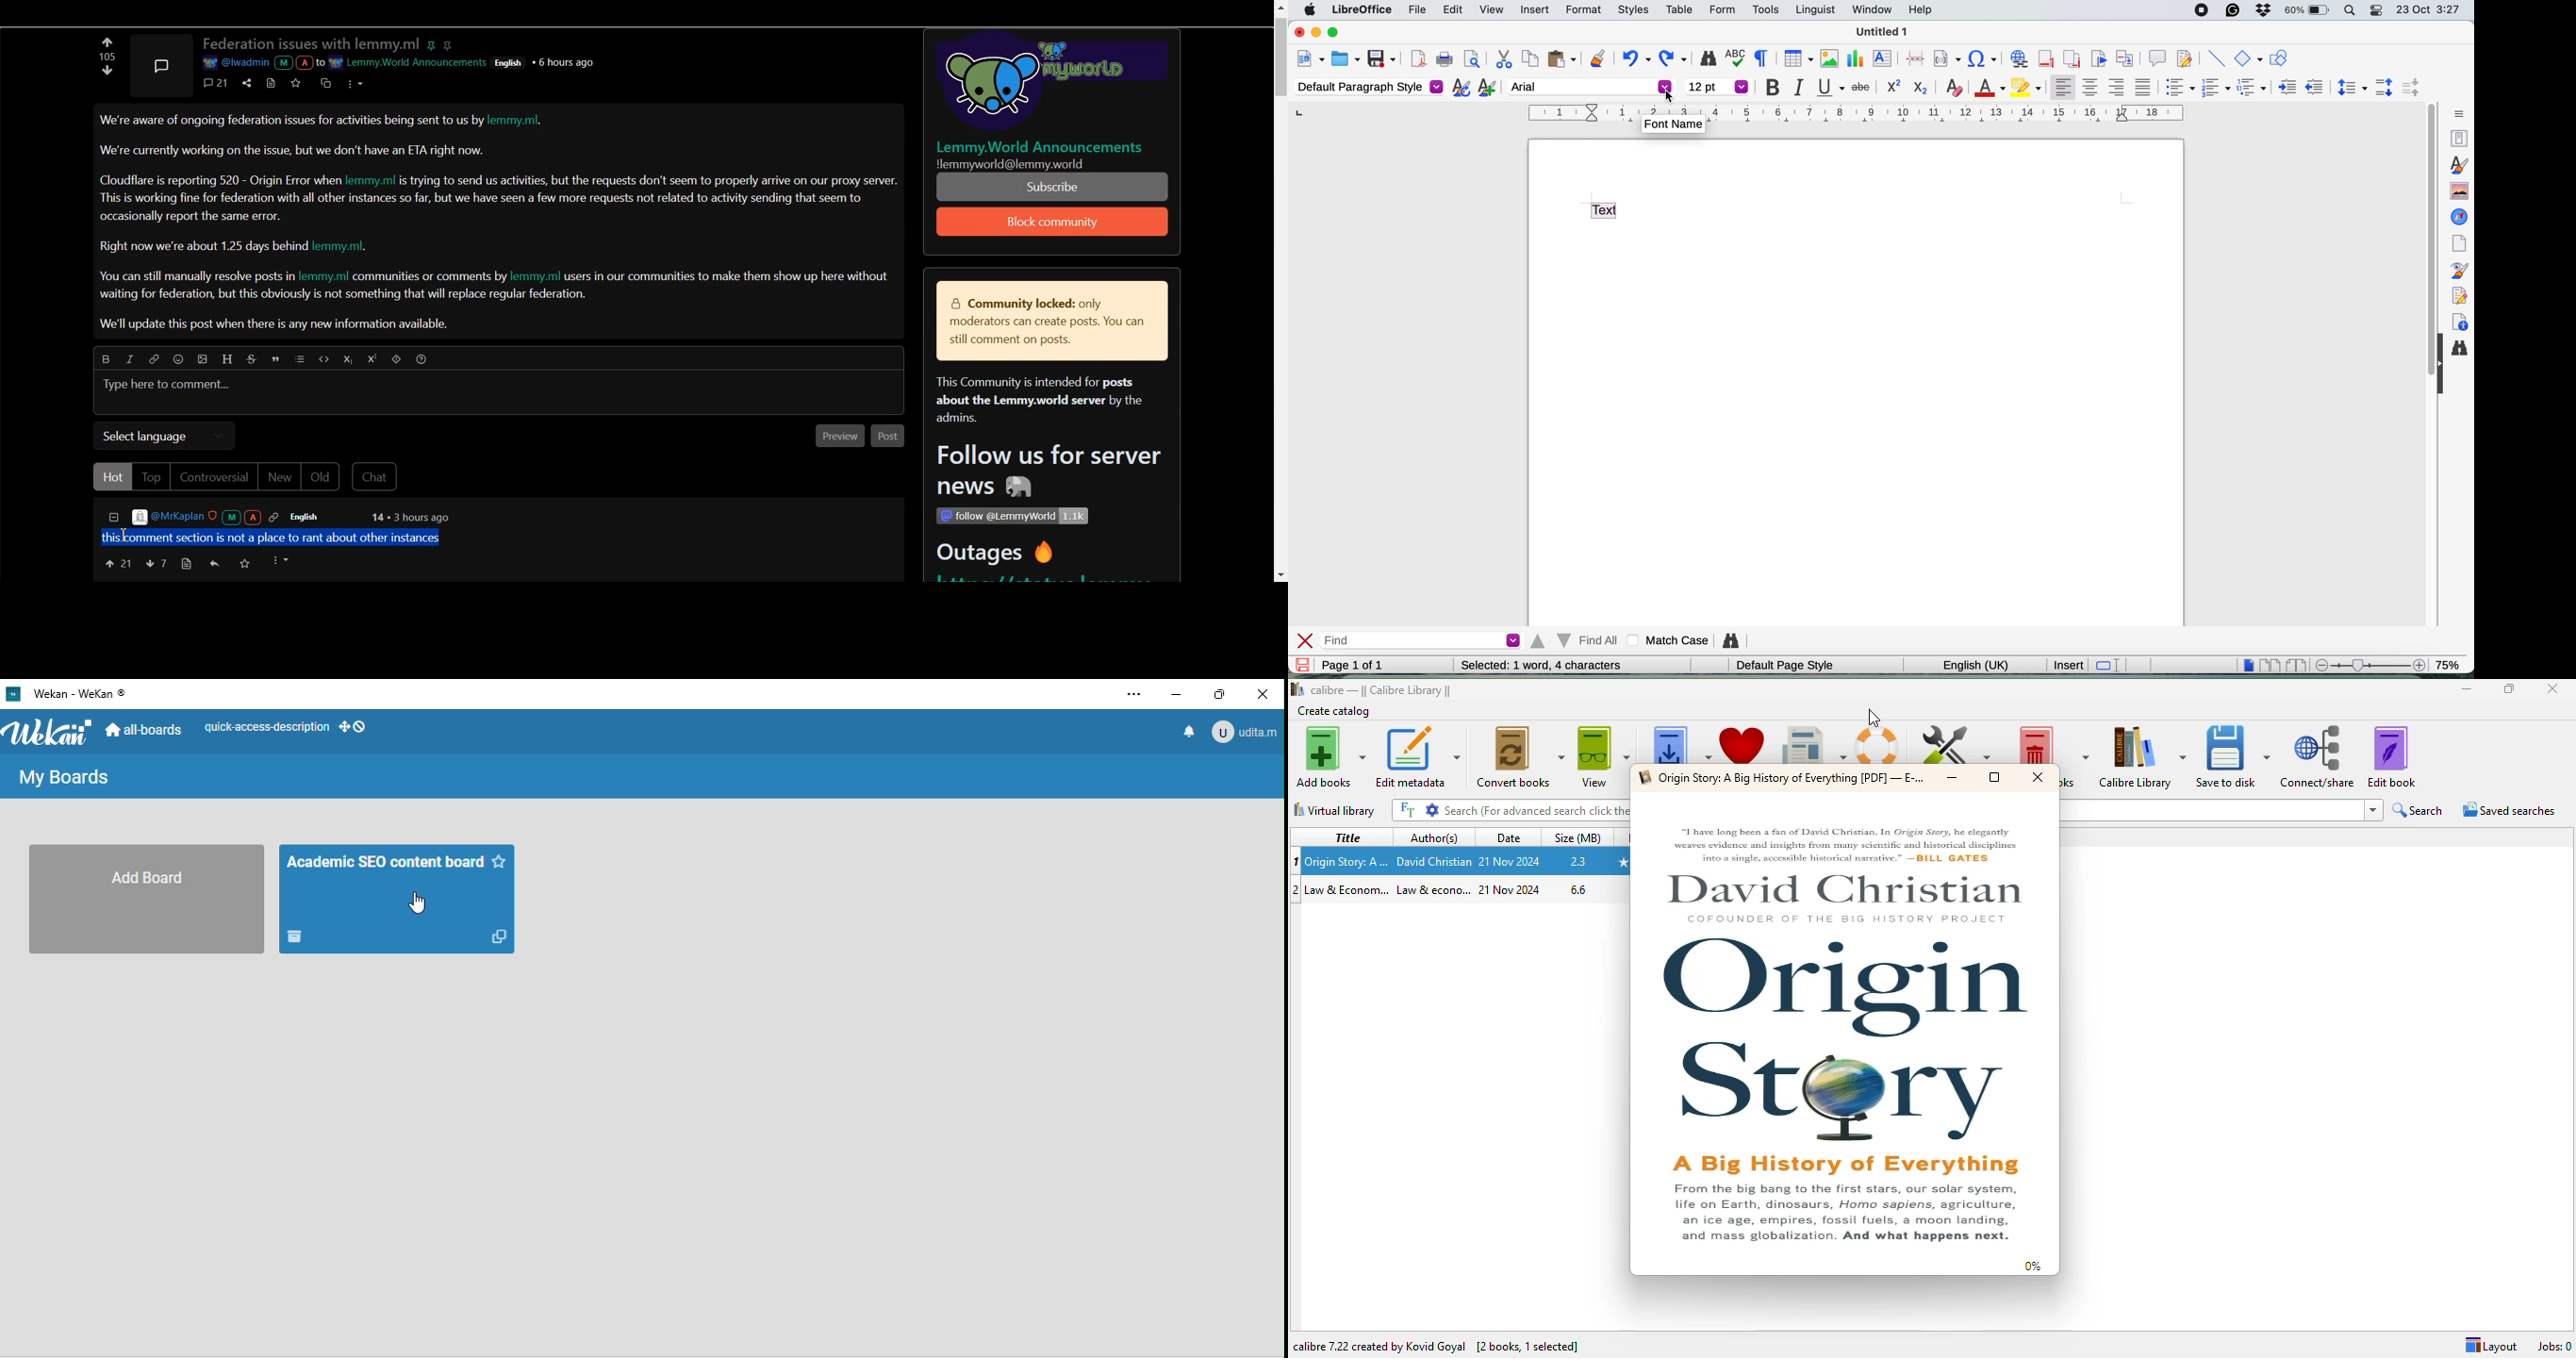  What do you see at coordinates (398, 361) in the screenshot?
I see `Spoiler` at bounding box center [398, 361].